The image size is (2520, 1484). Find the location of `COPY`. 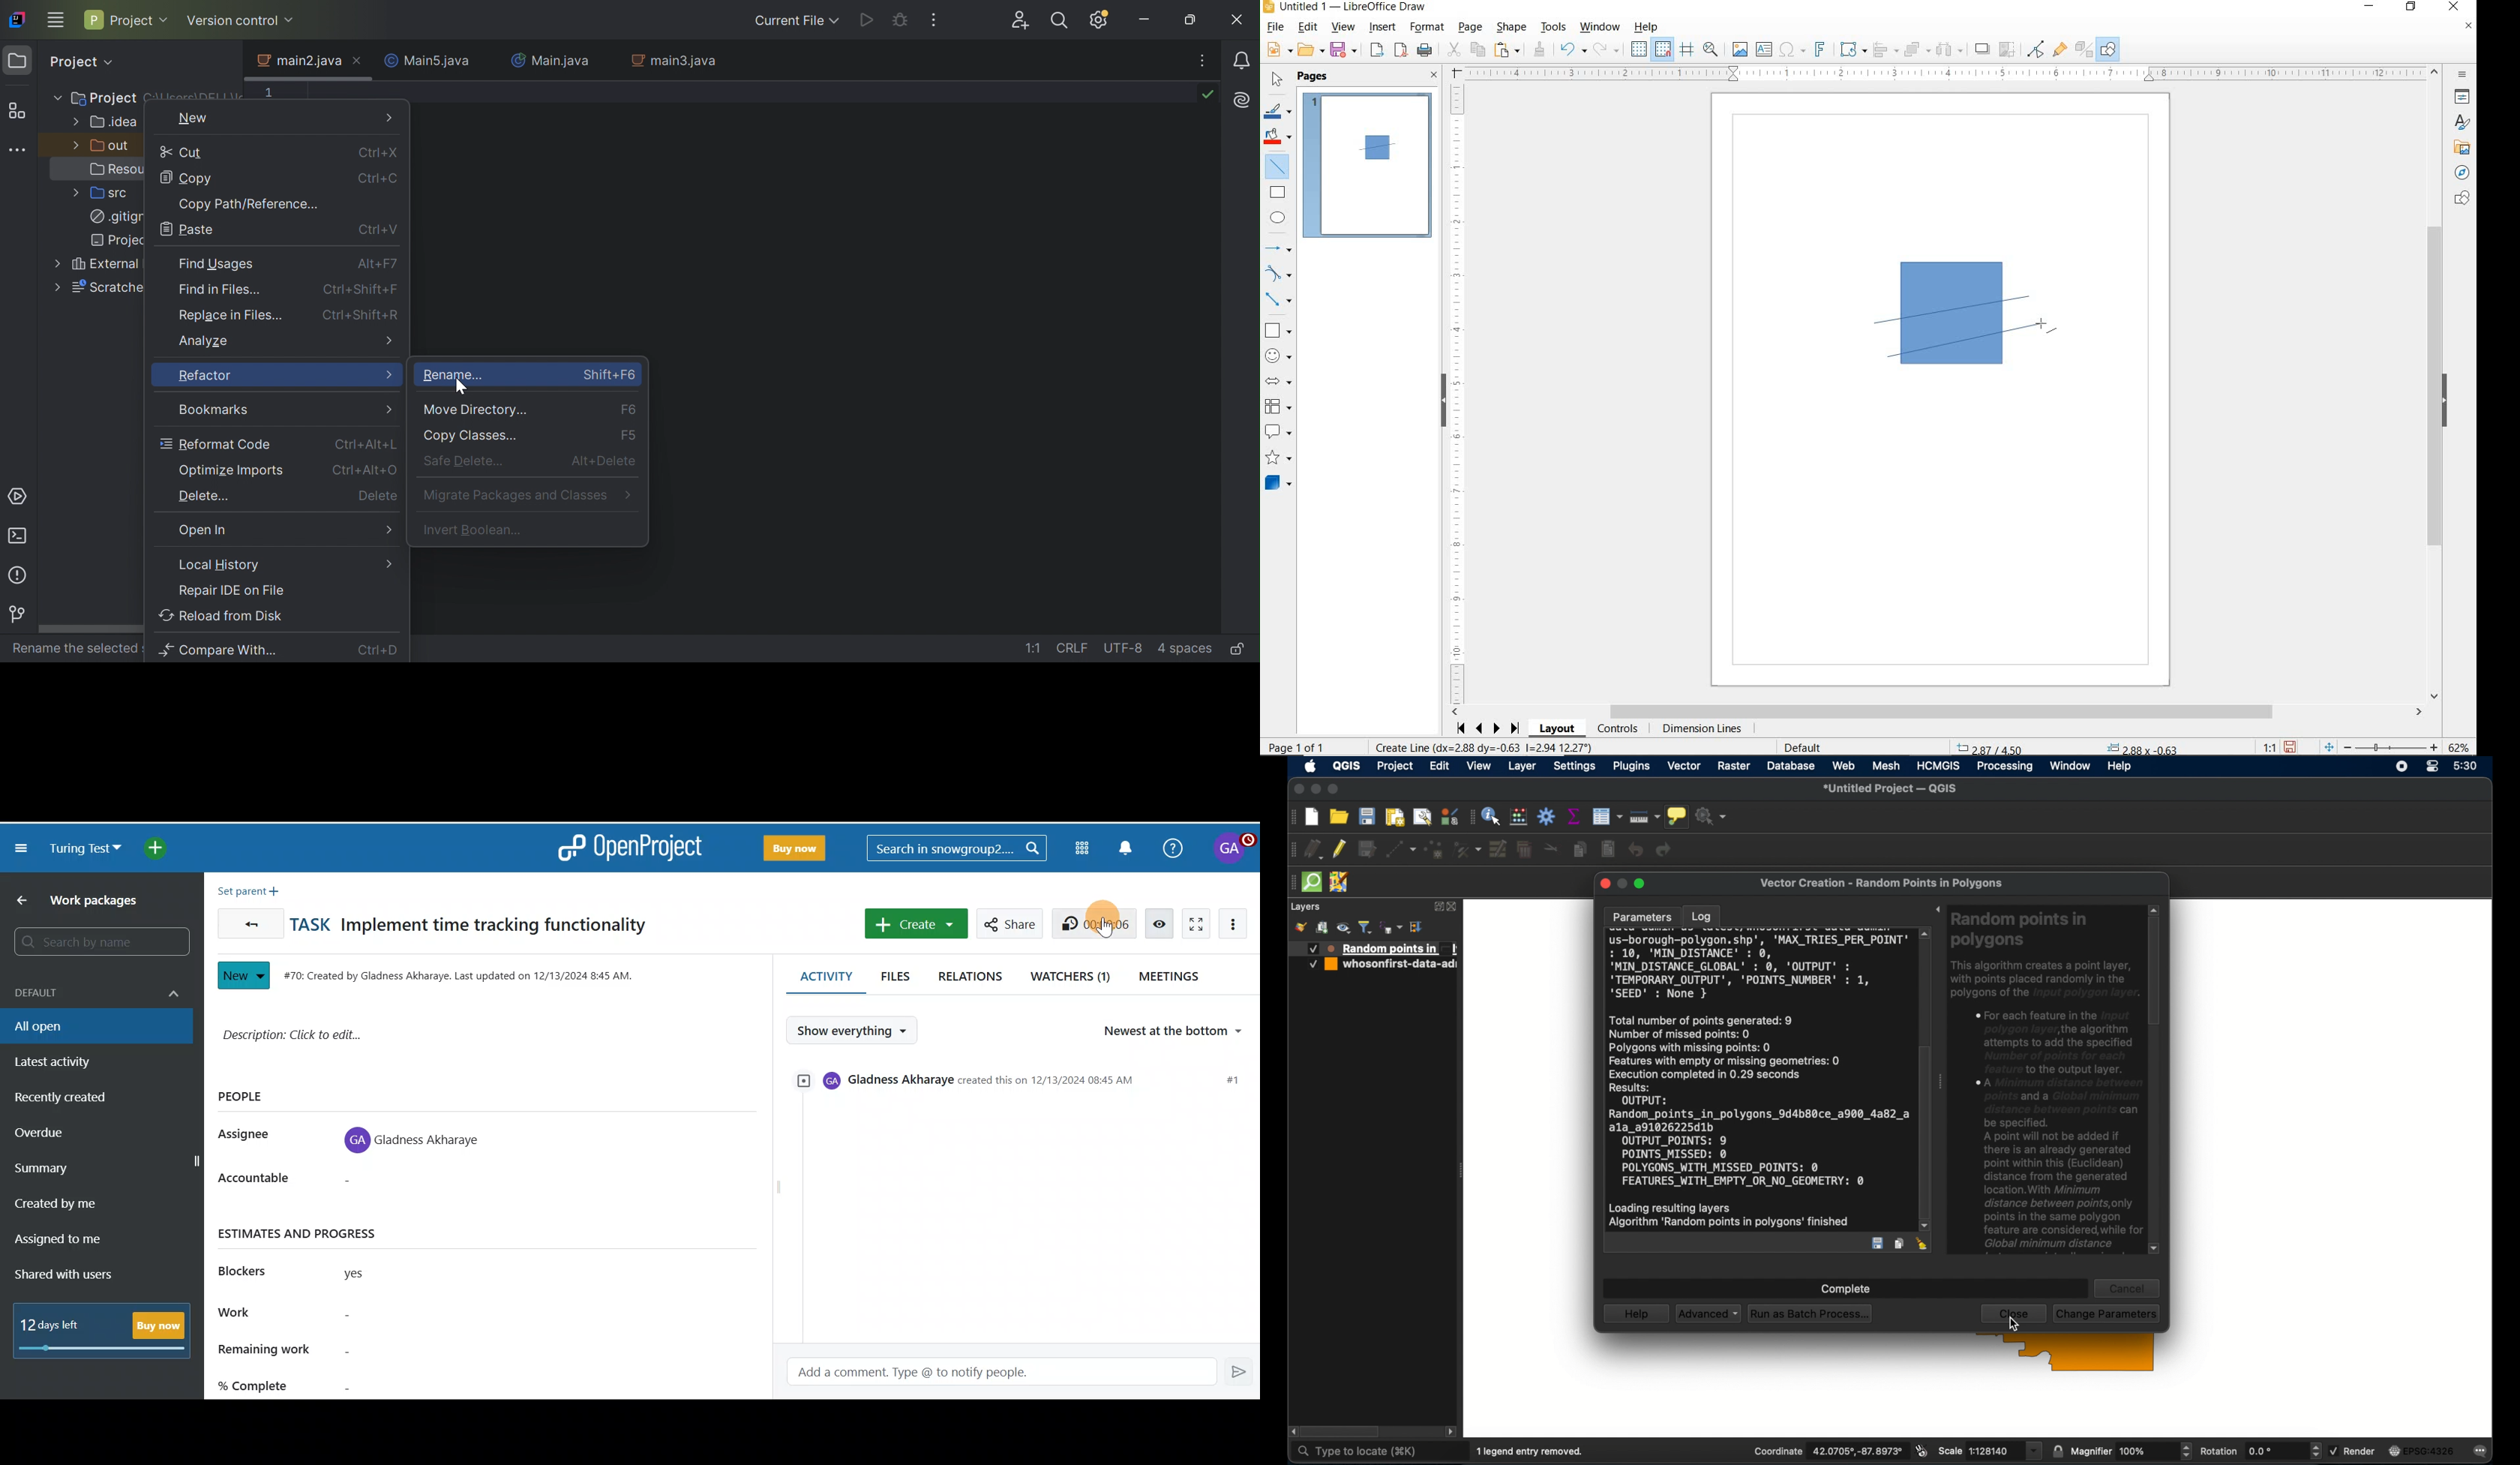

COPY is located at coordinates (1477, 50).